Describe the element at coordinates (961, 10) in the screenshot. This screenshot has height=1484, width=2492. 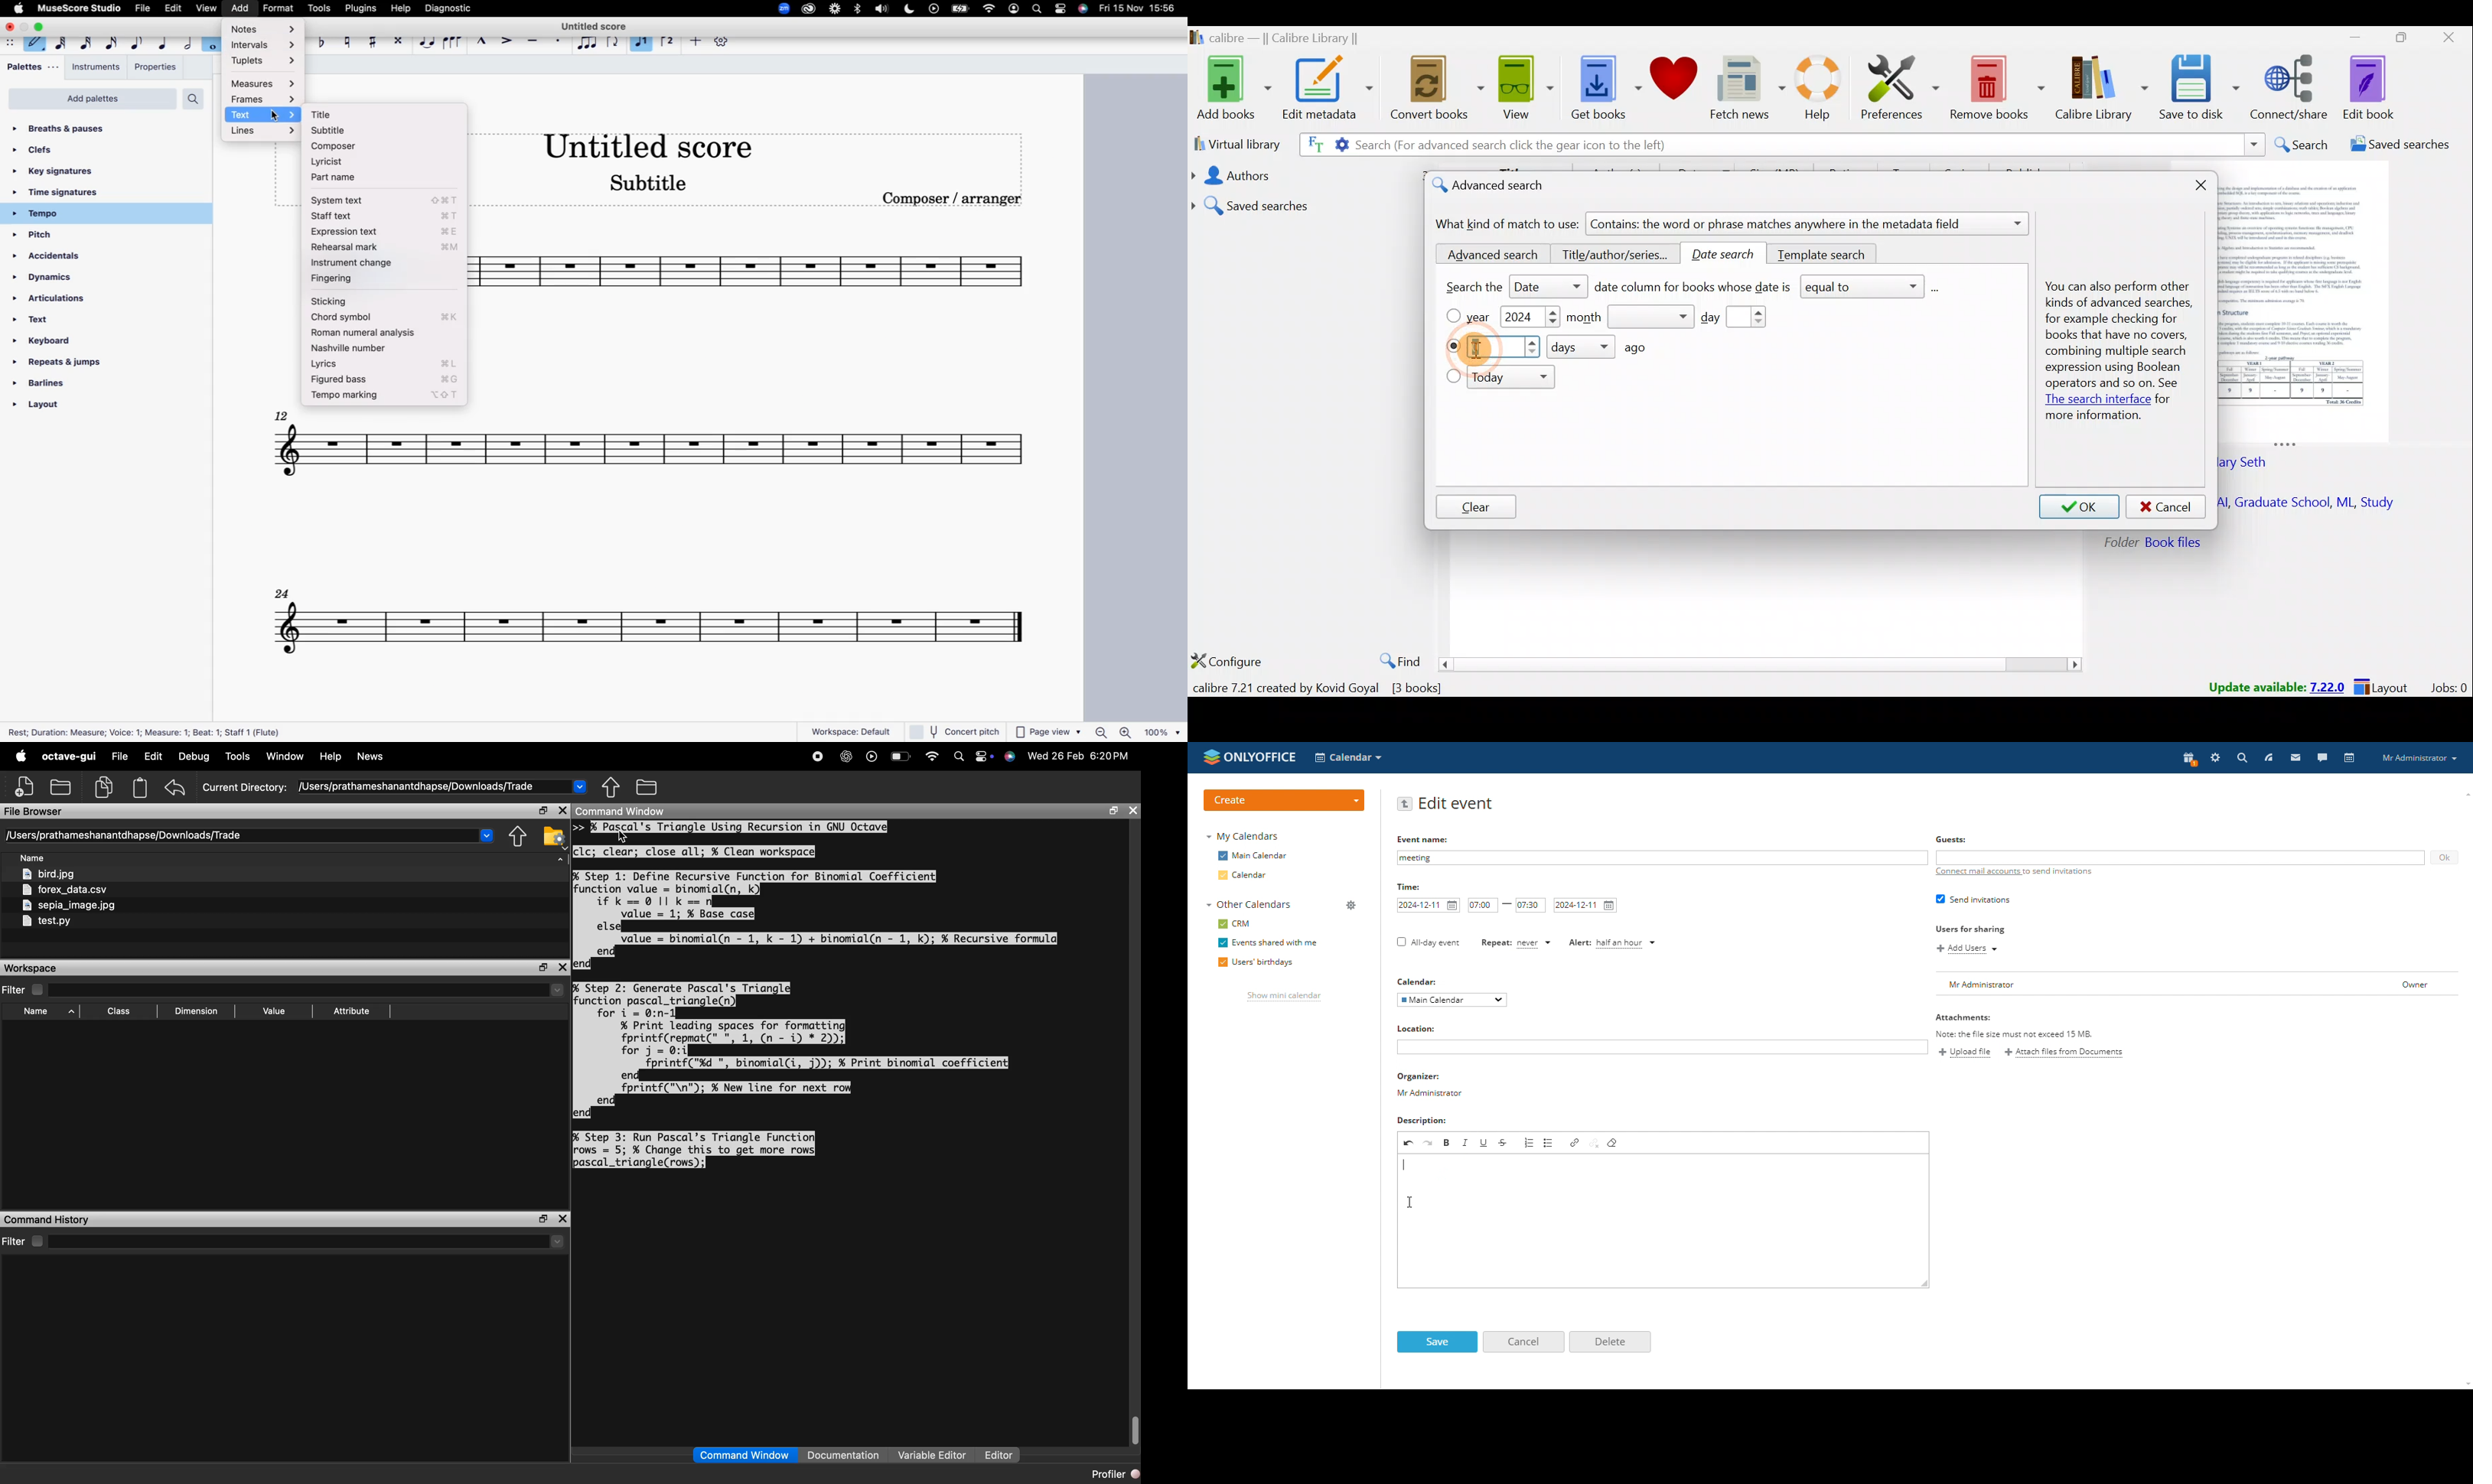
I see `battery` at that location.